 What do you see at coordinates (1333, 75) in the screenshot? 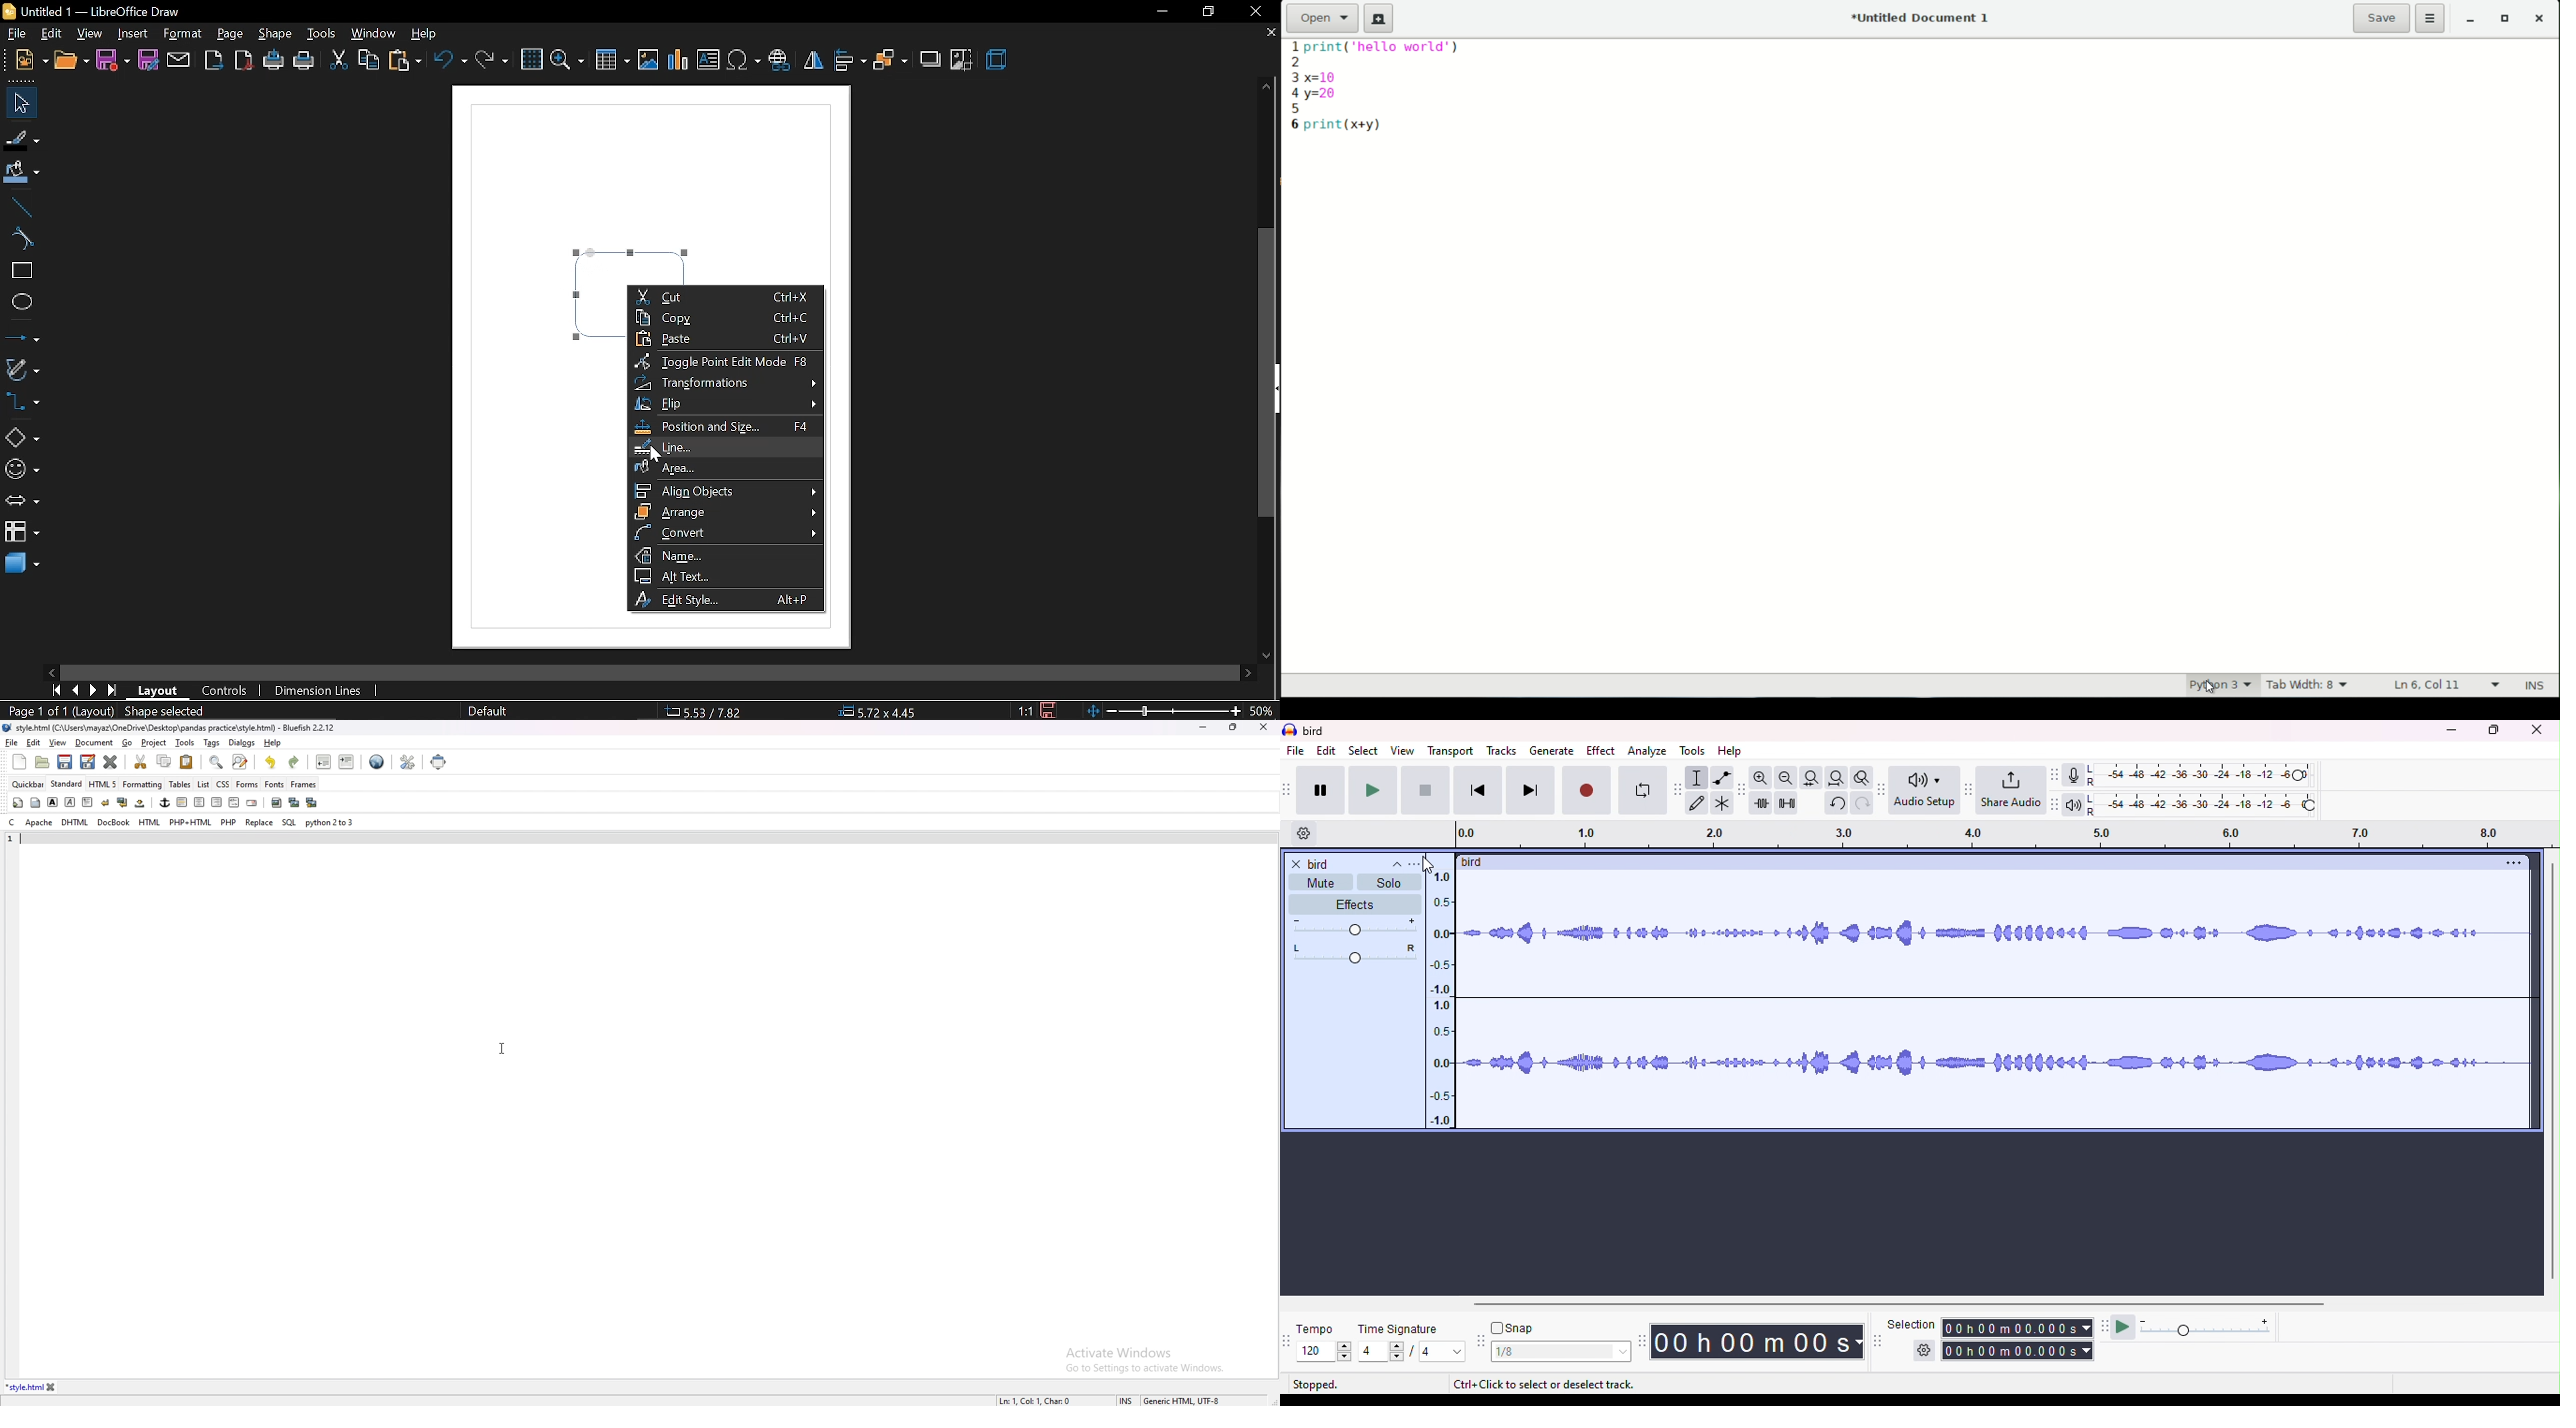
I see `x equation` at bounding box center [1333, 75].